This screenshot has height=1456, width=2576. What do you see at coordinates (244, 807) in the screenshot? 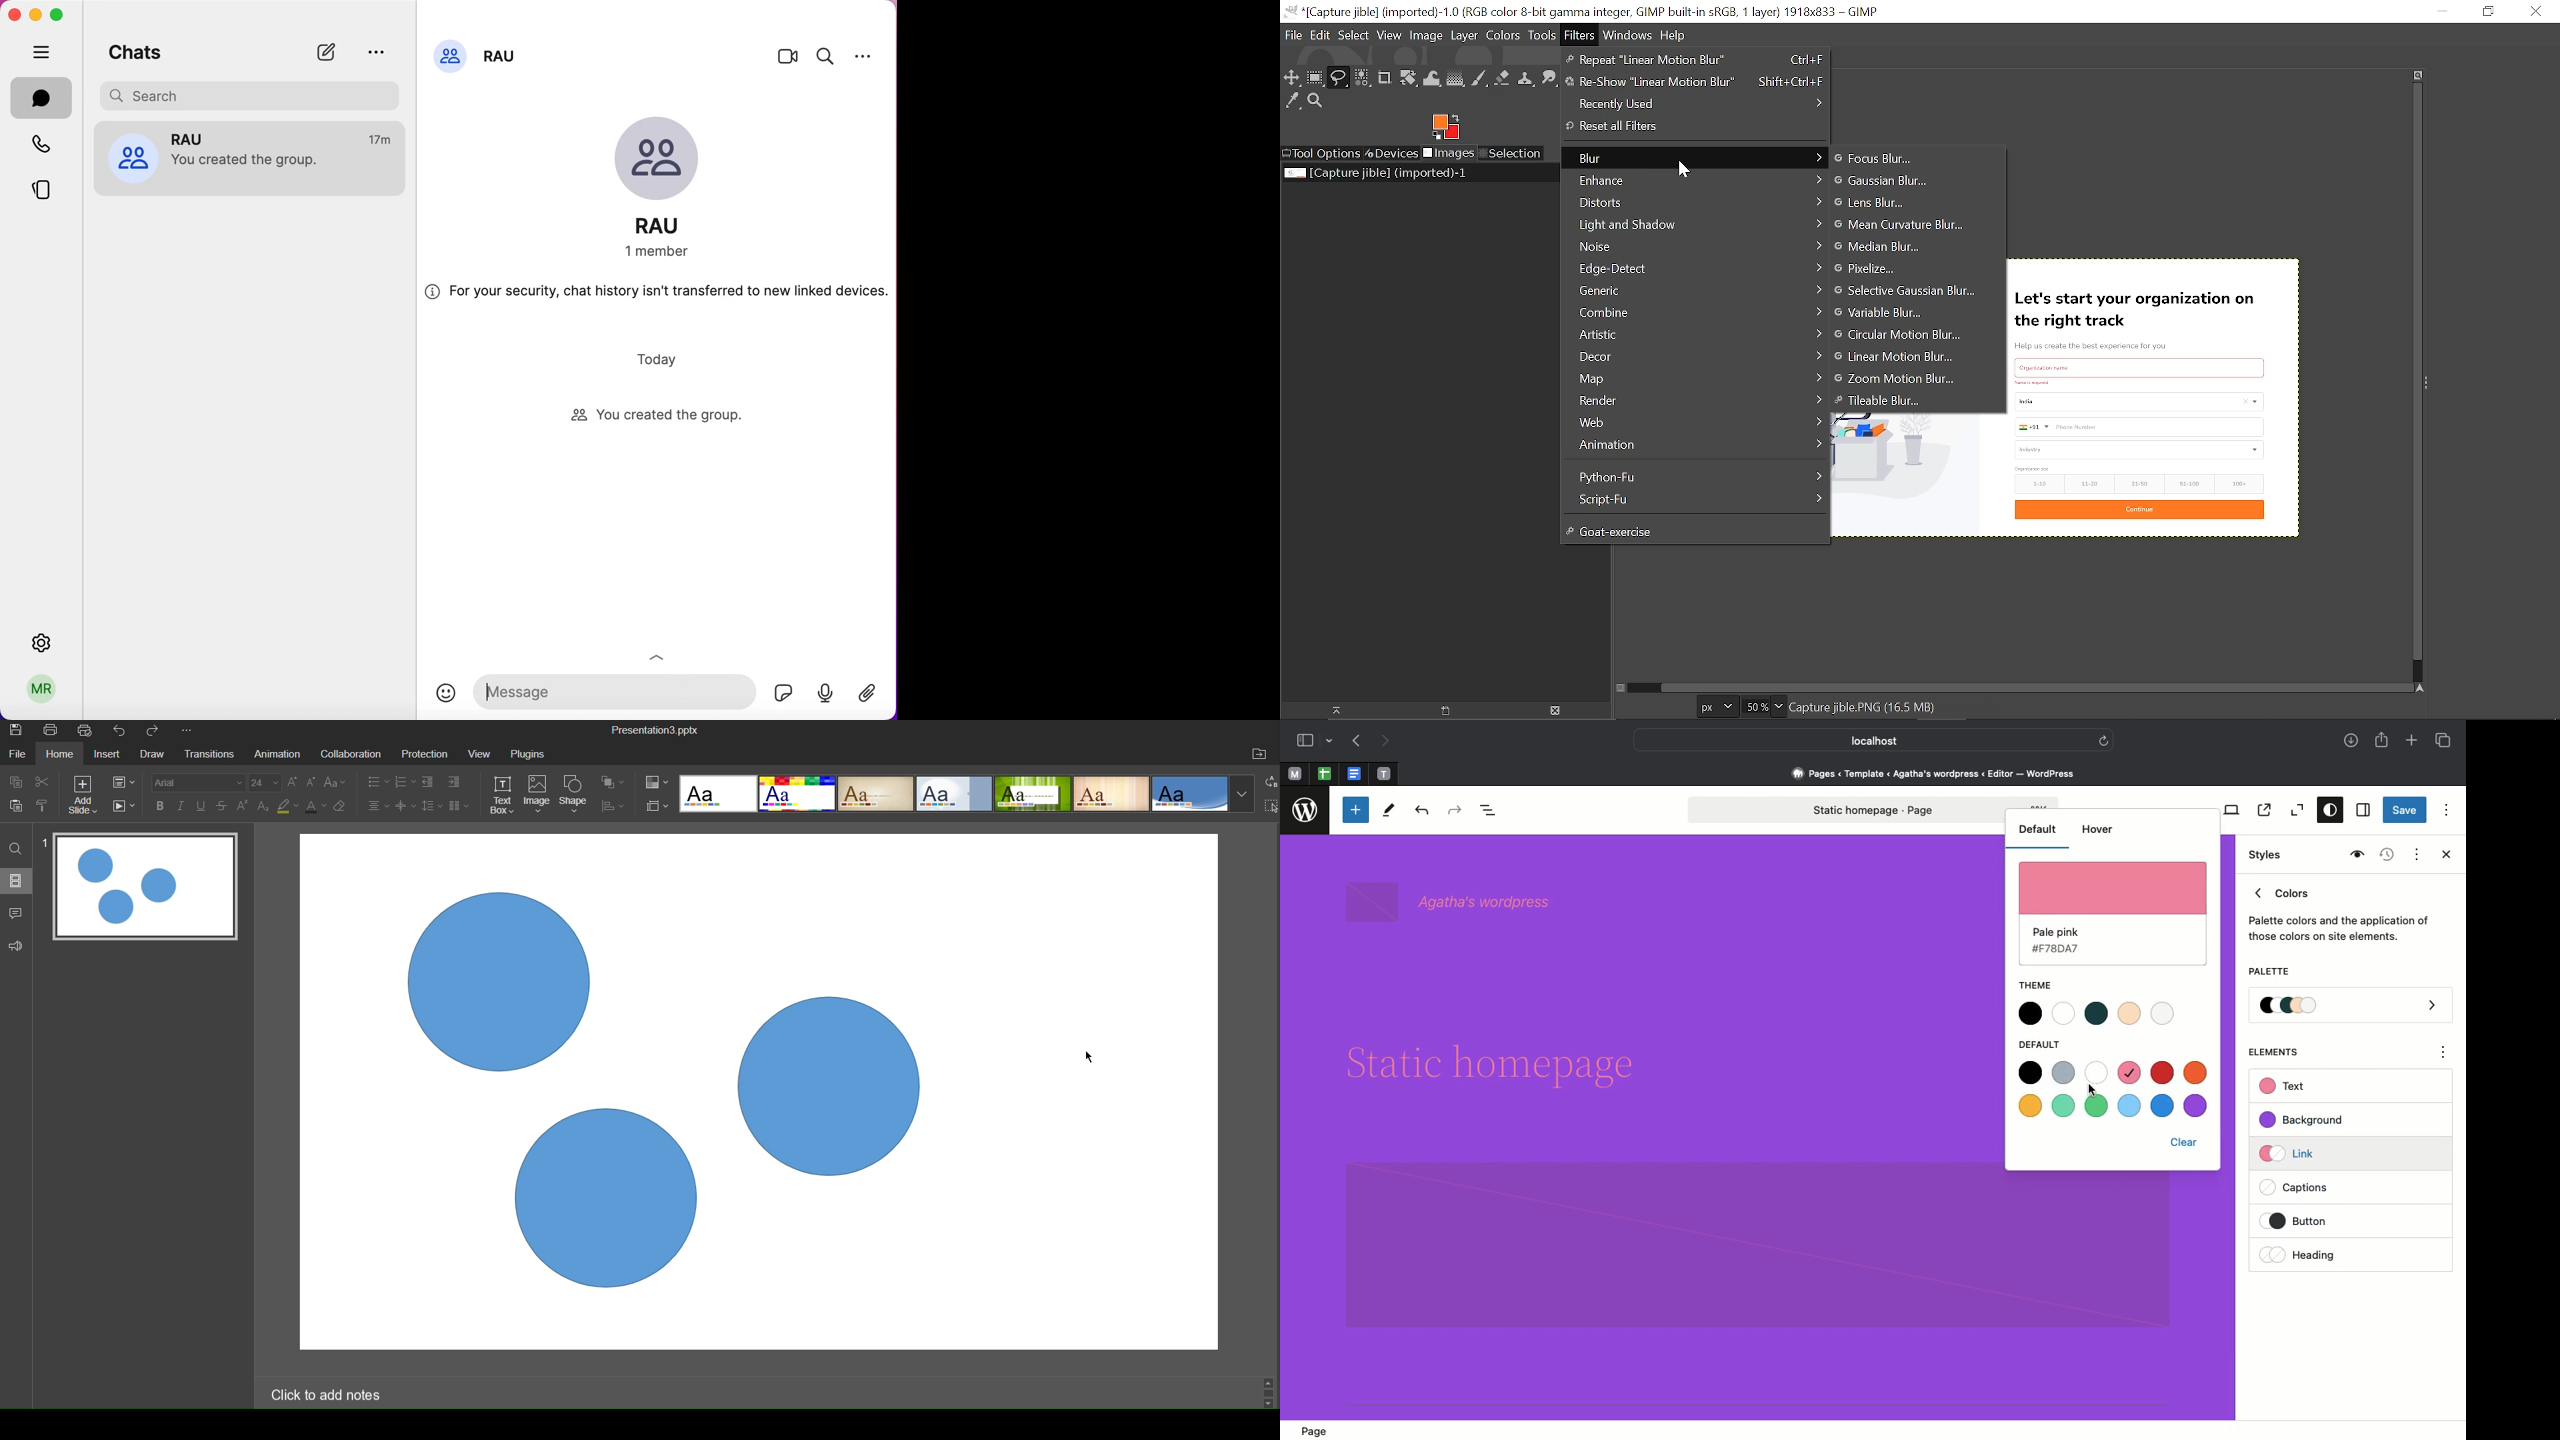
I see `Superscript` at bounding box center [244, 807].